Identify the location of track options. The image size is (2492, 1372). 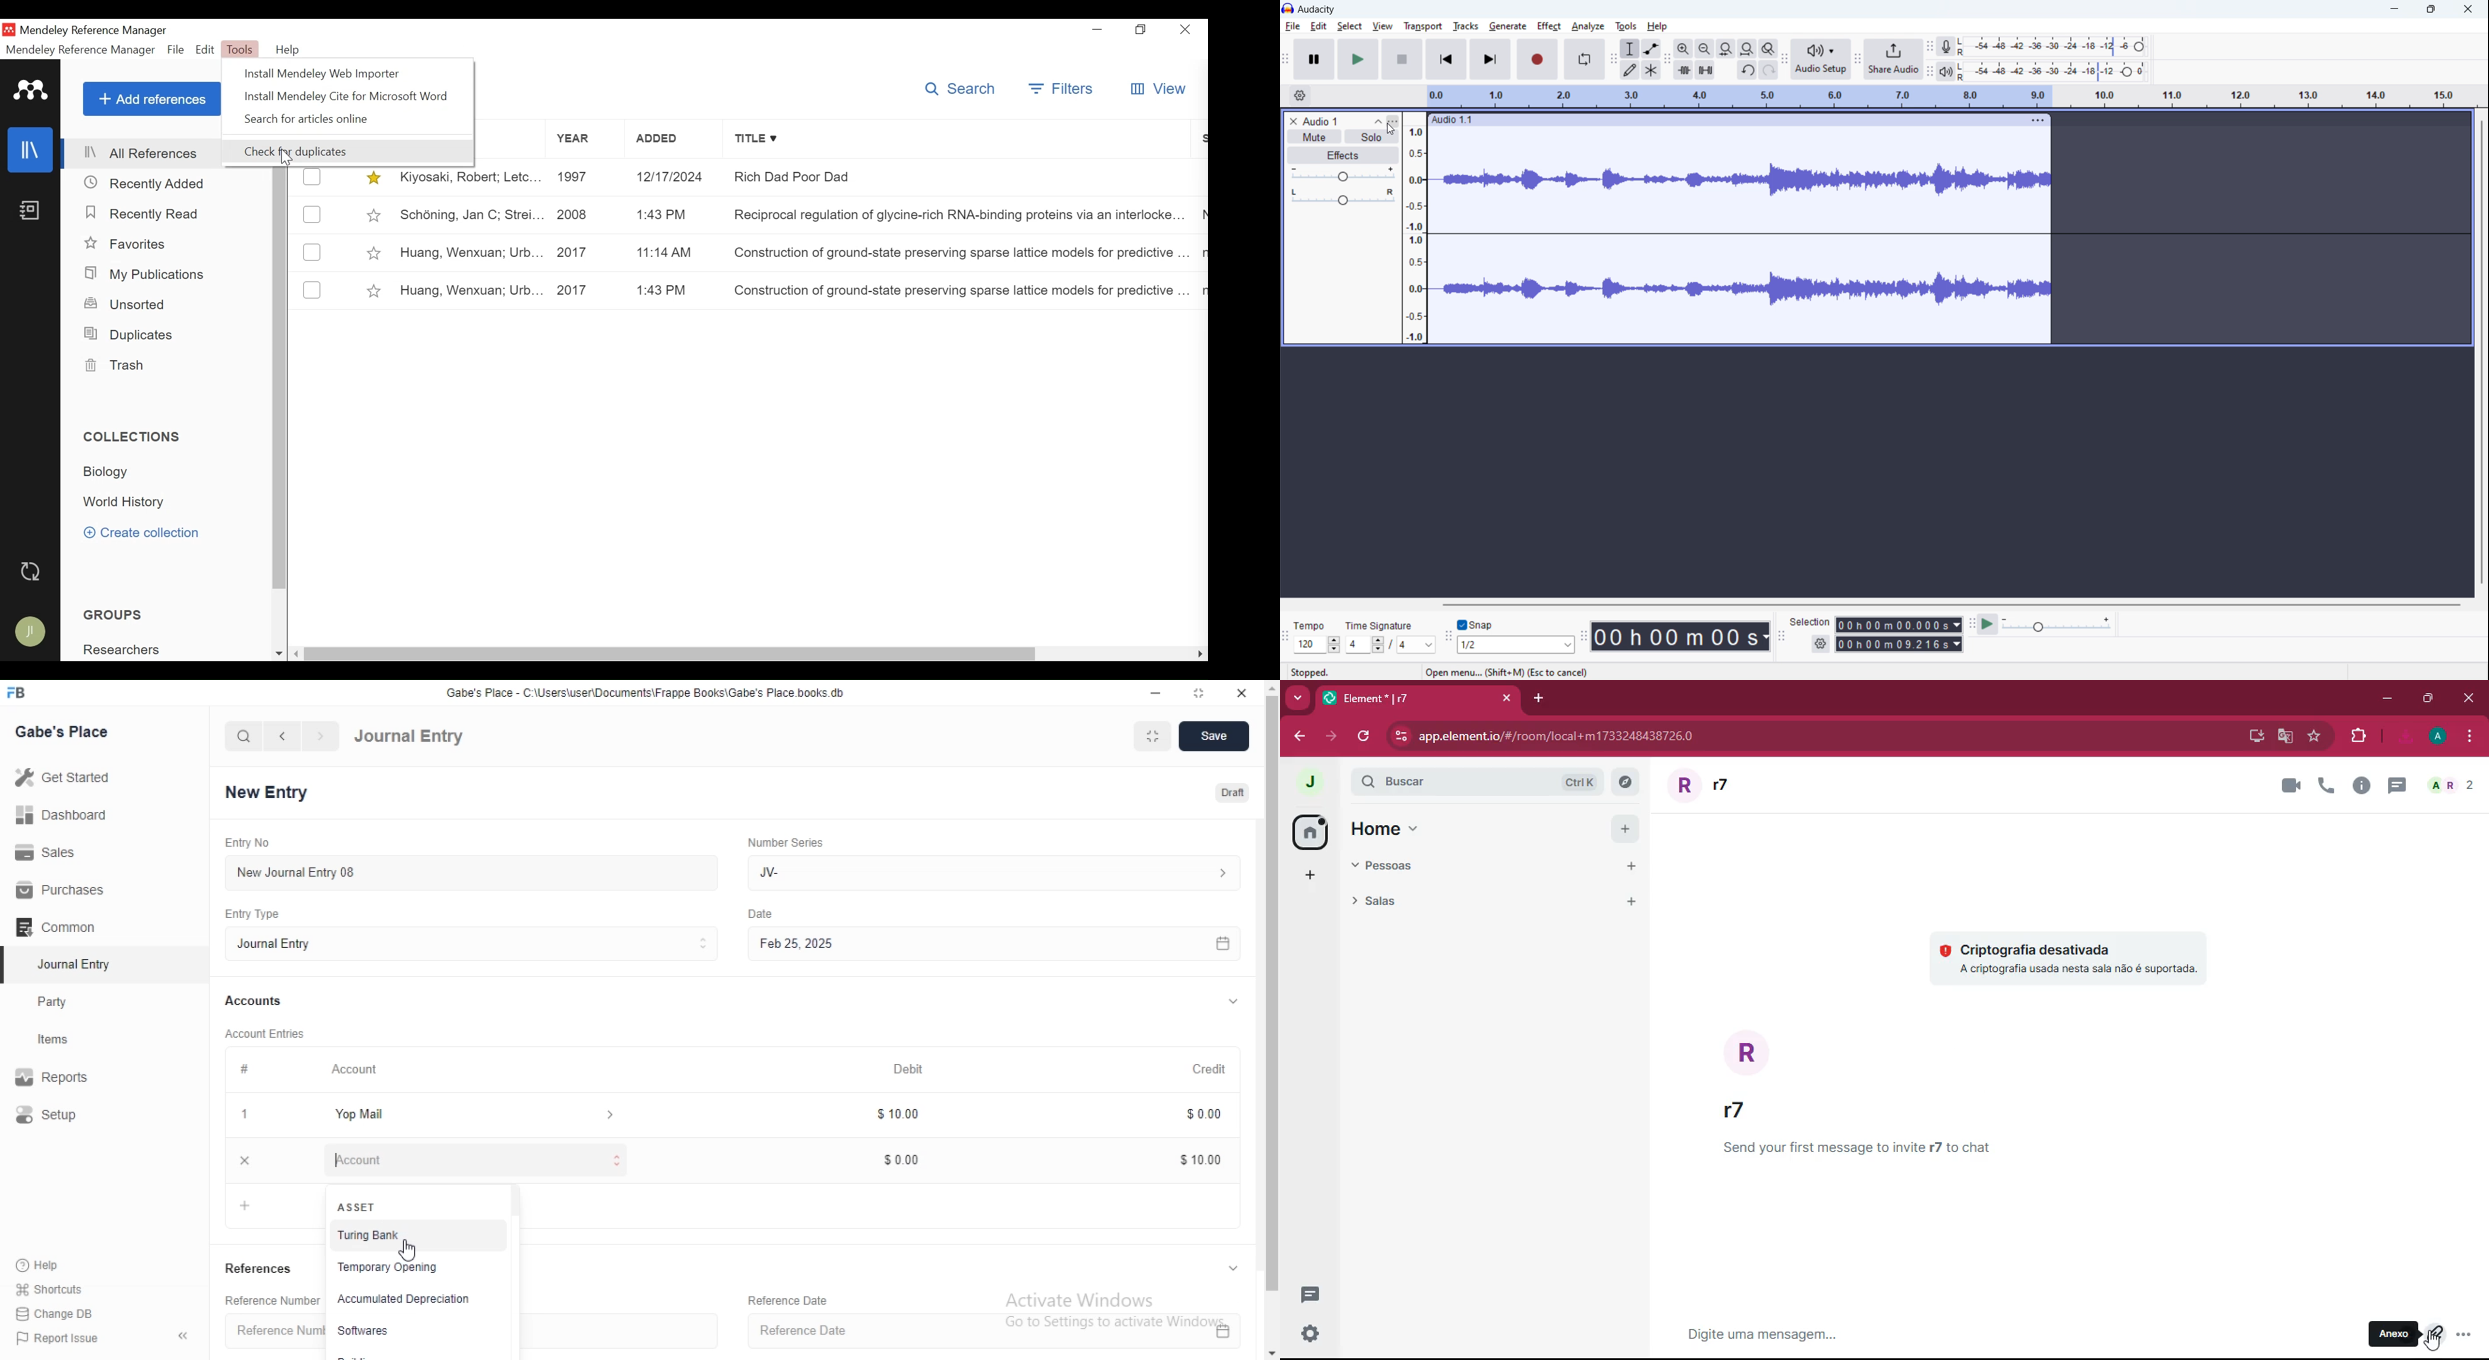
(2040, 120).